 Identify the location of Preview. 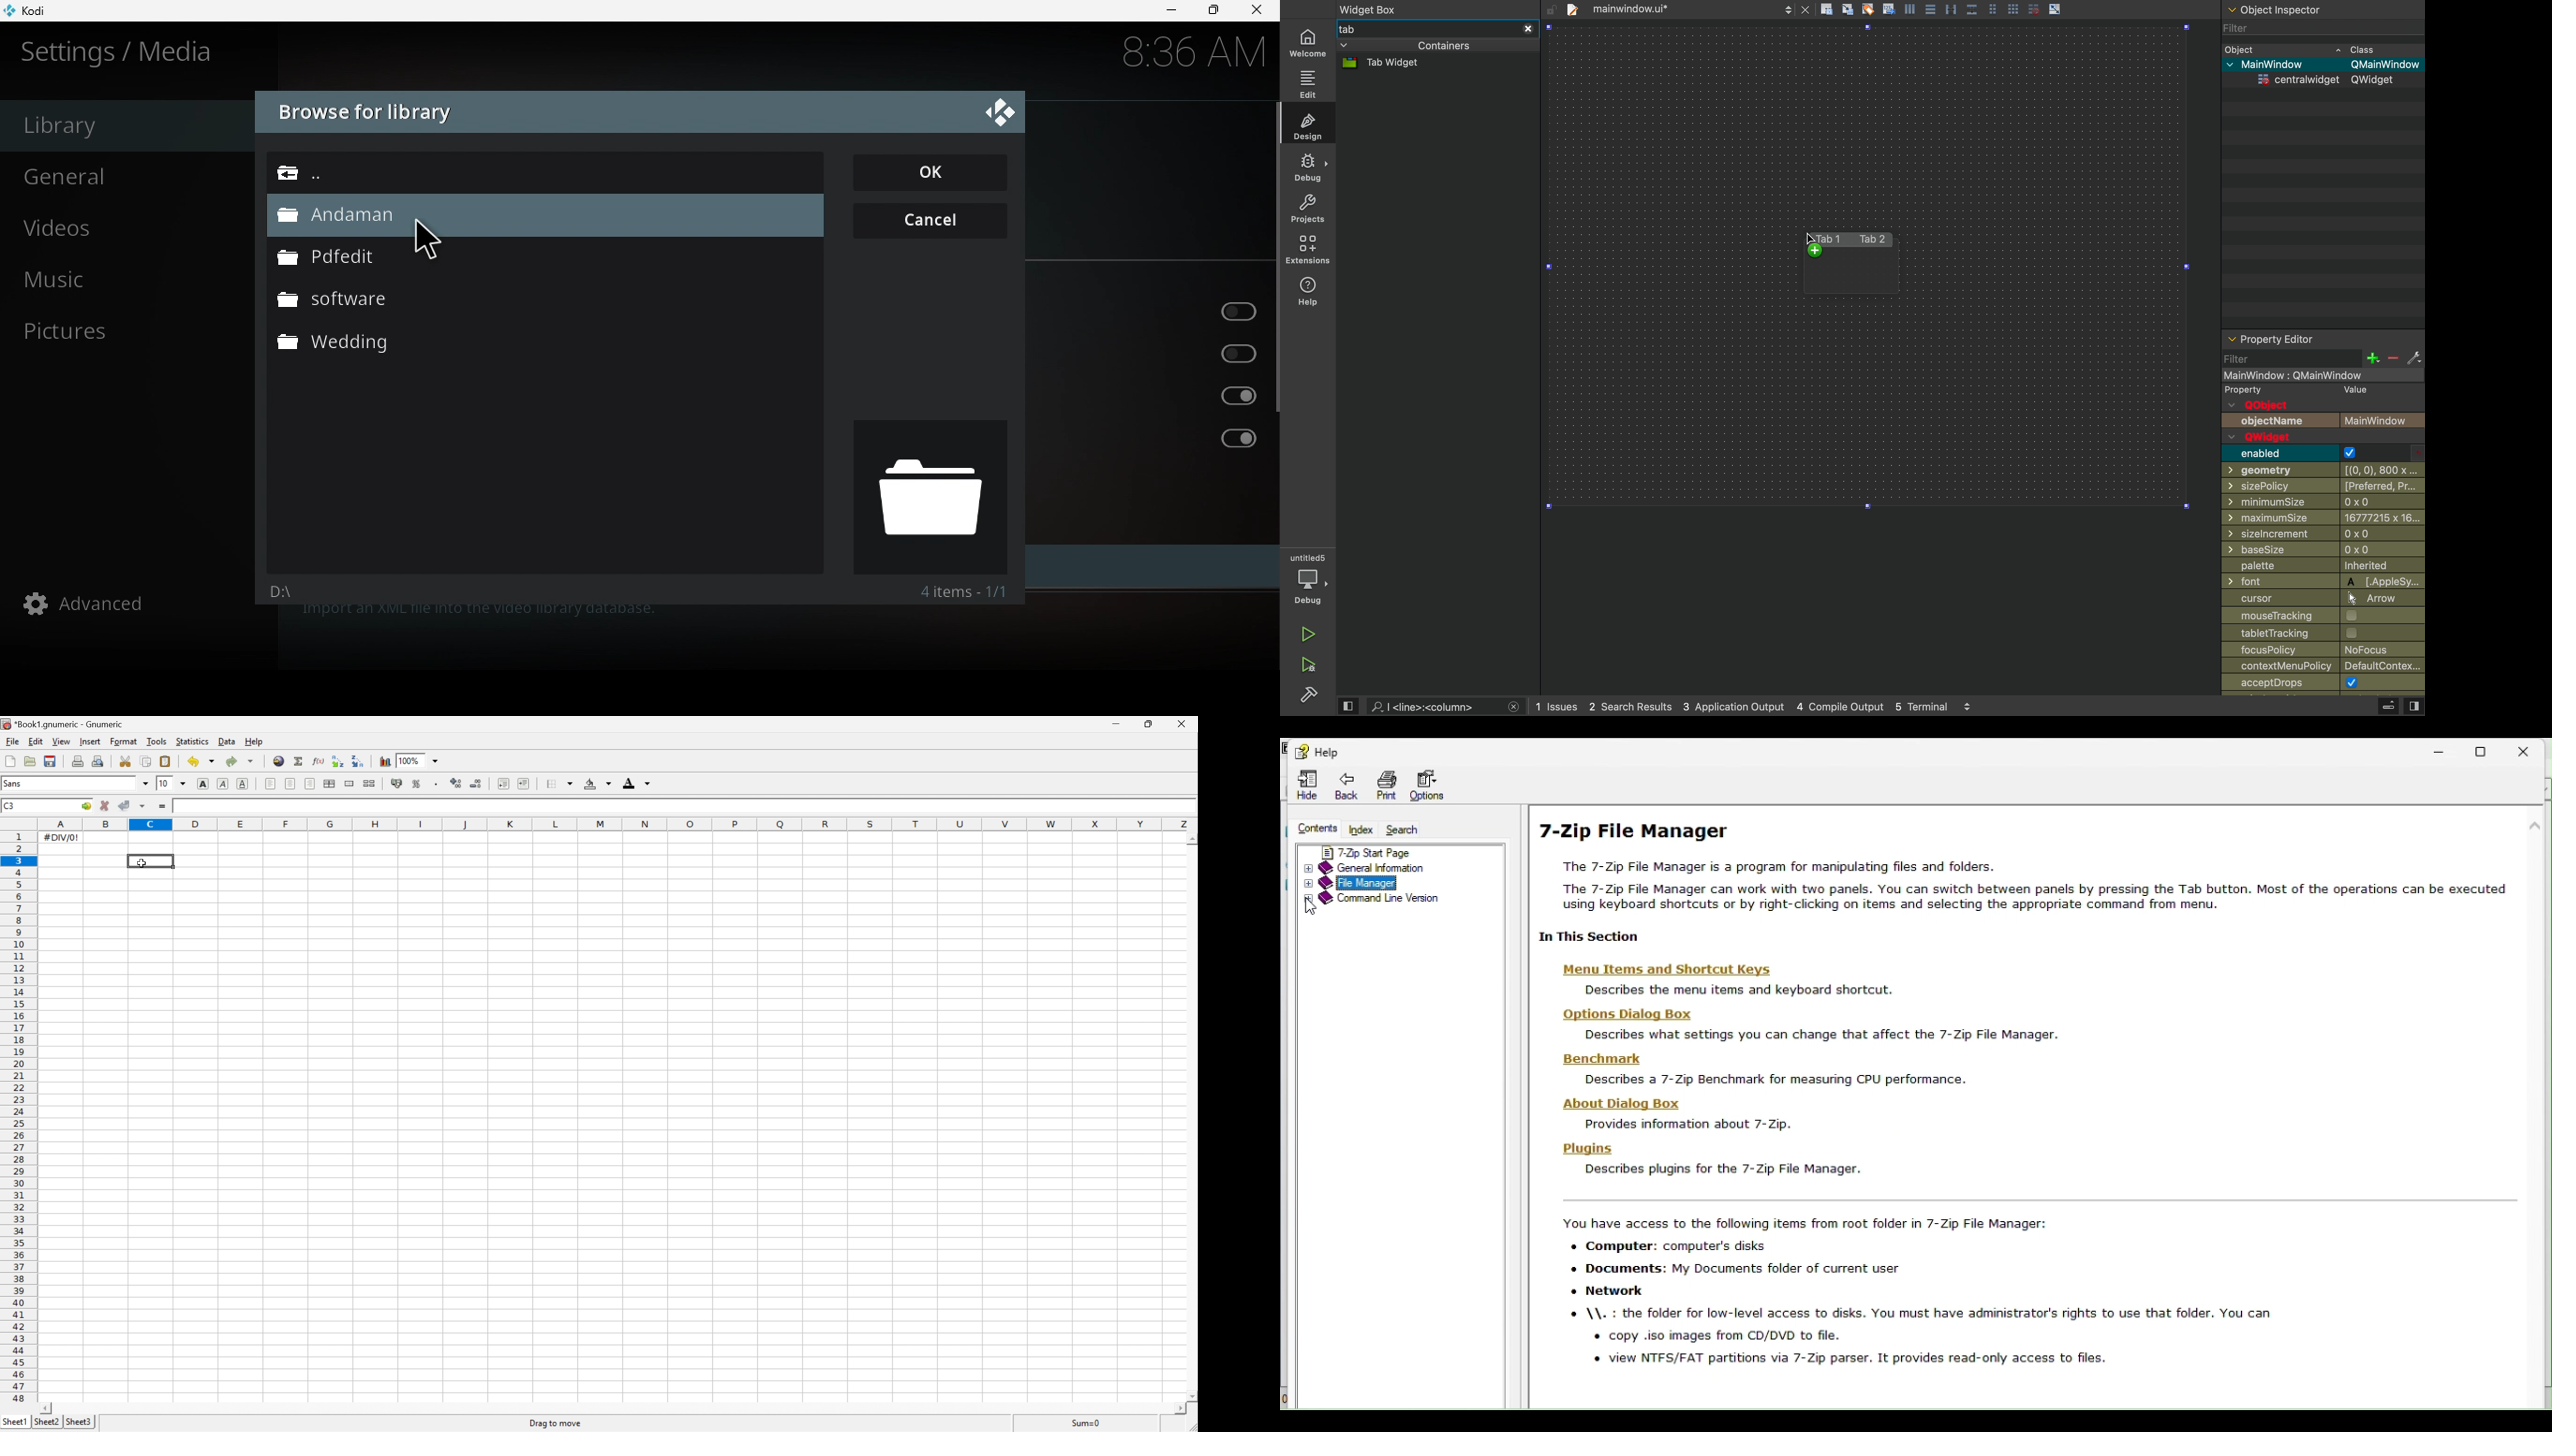
(928, 497).